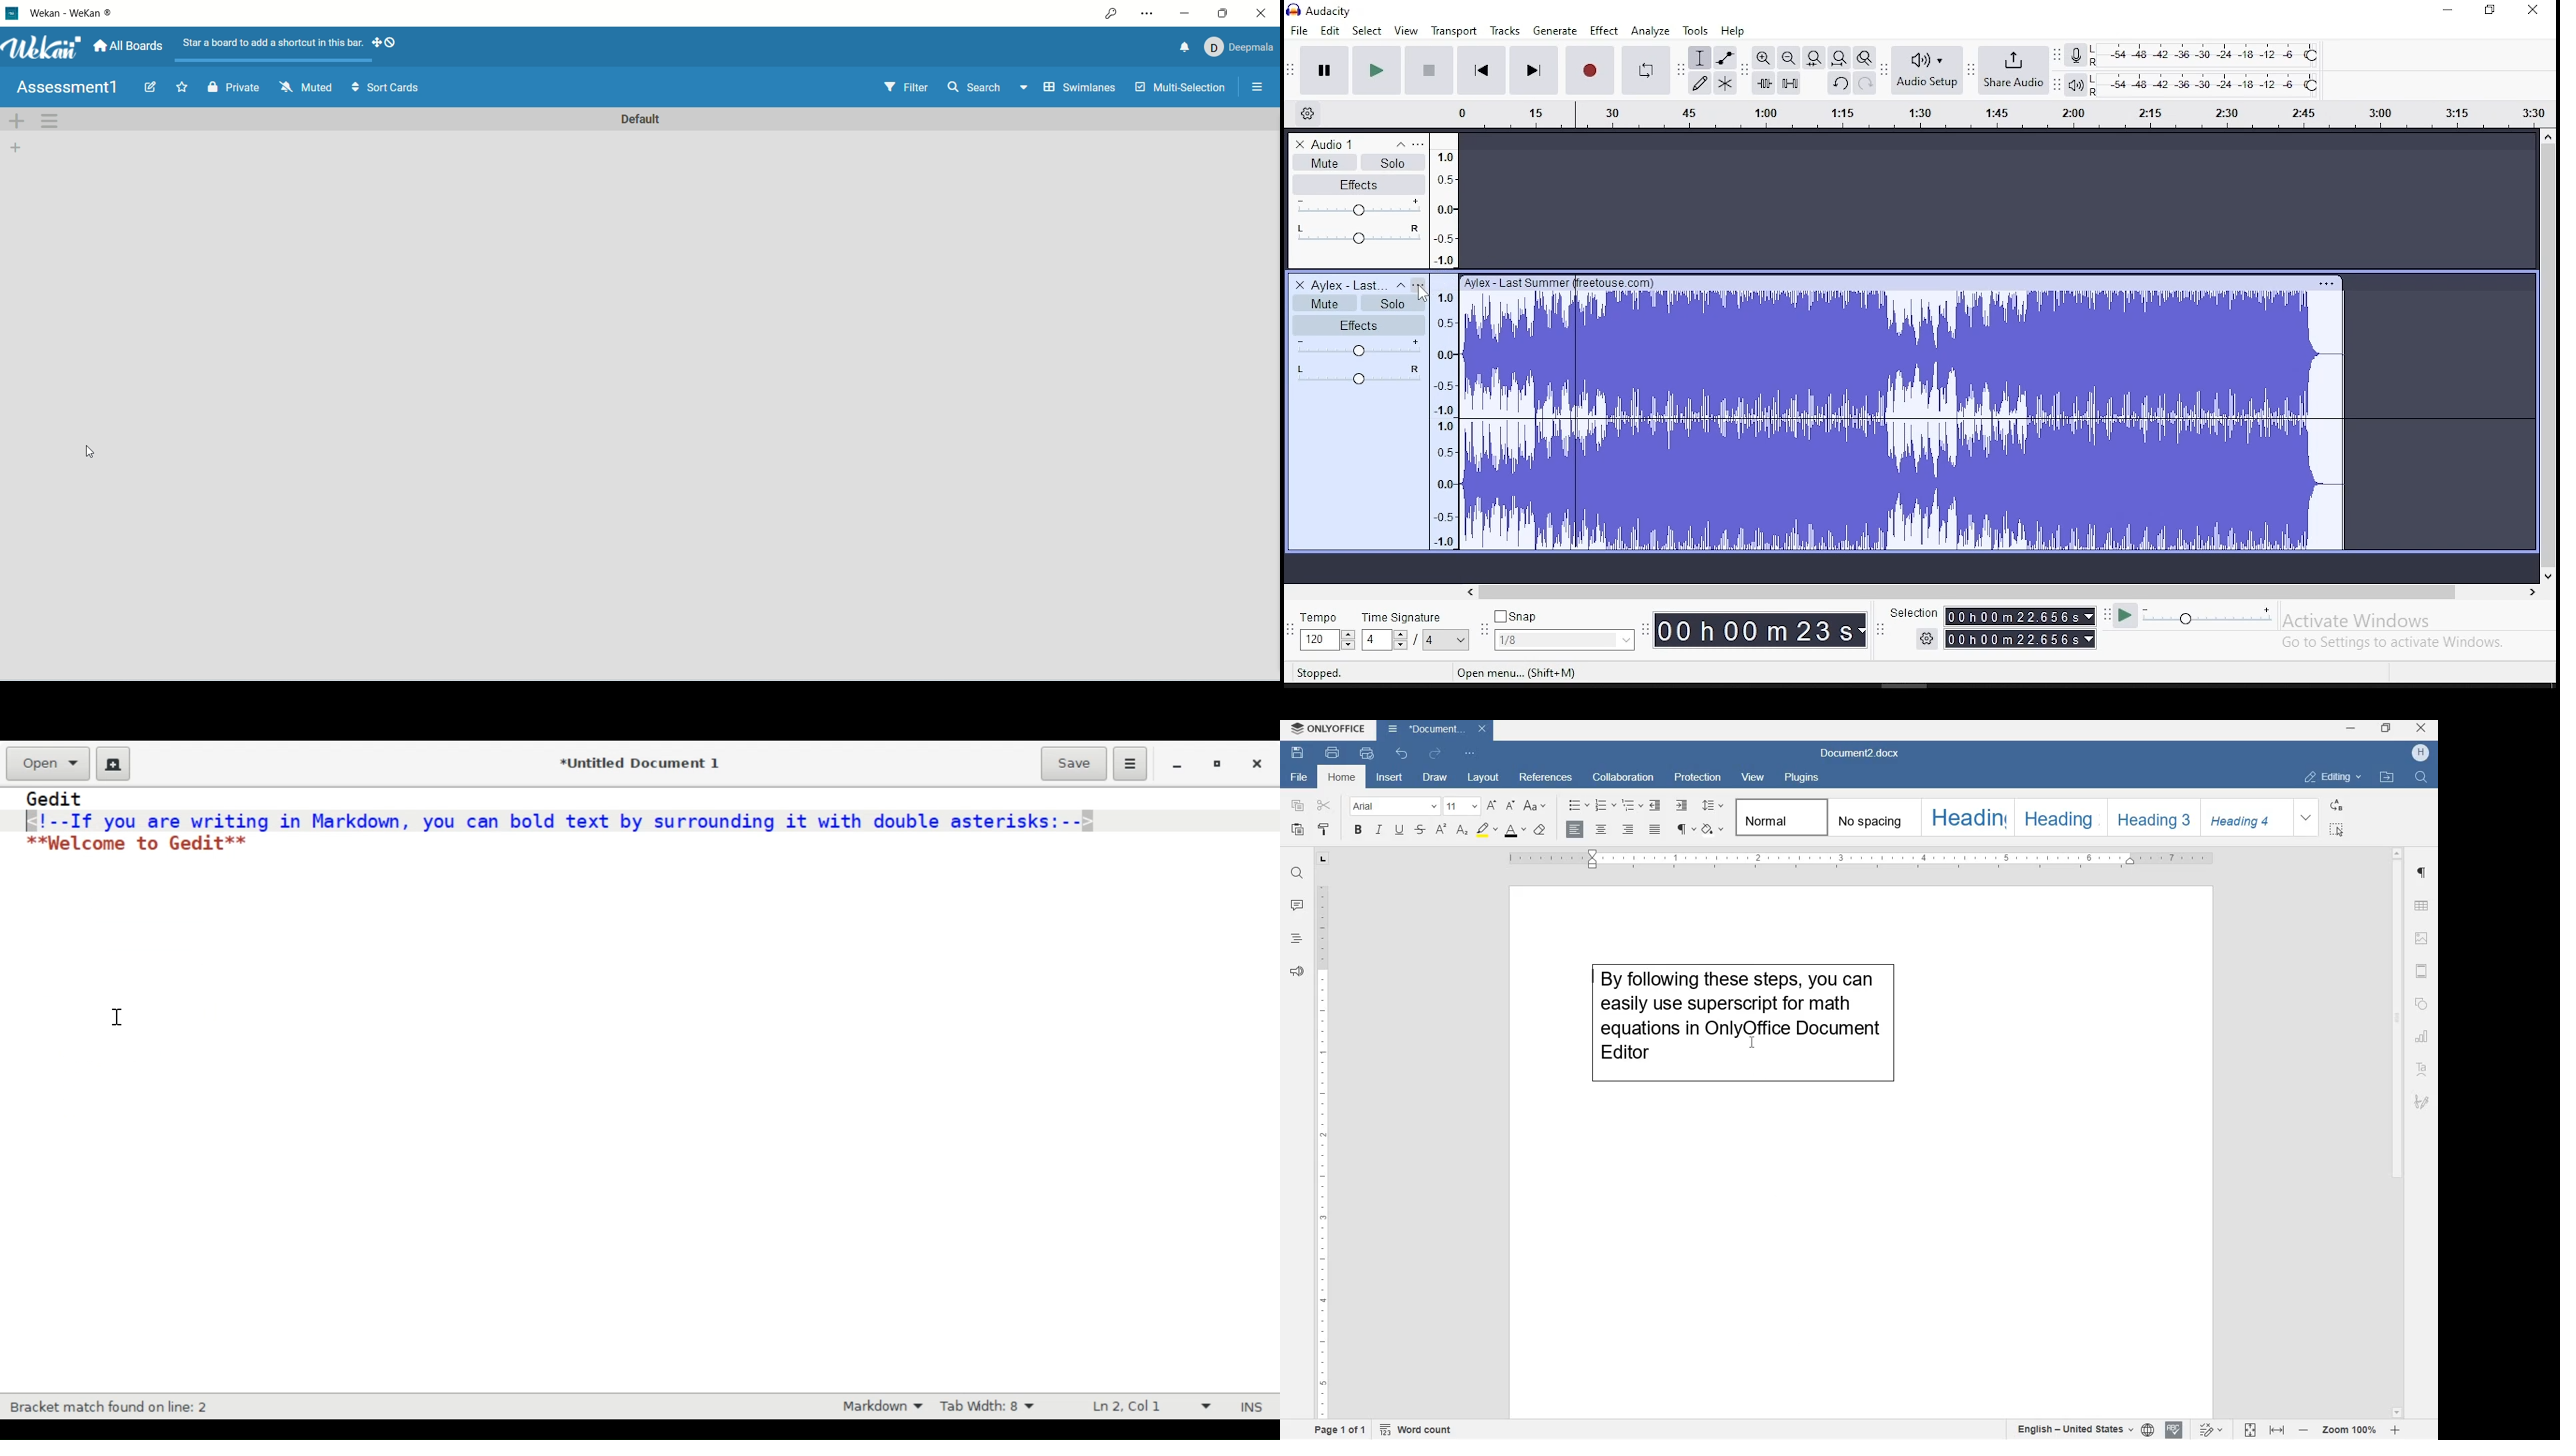 The image size is (2576, 1456). I want to click on timeline options, so click(1312, 114).